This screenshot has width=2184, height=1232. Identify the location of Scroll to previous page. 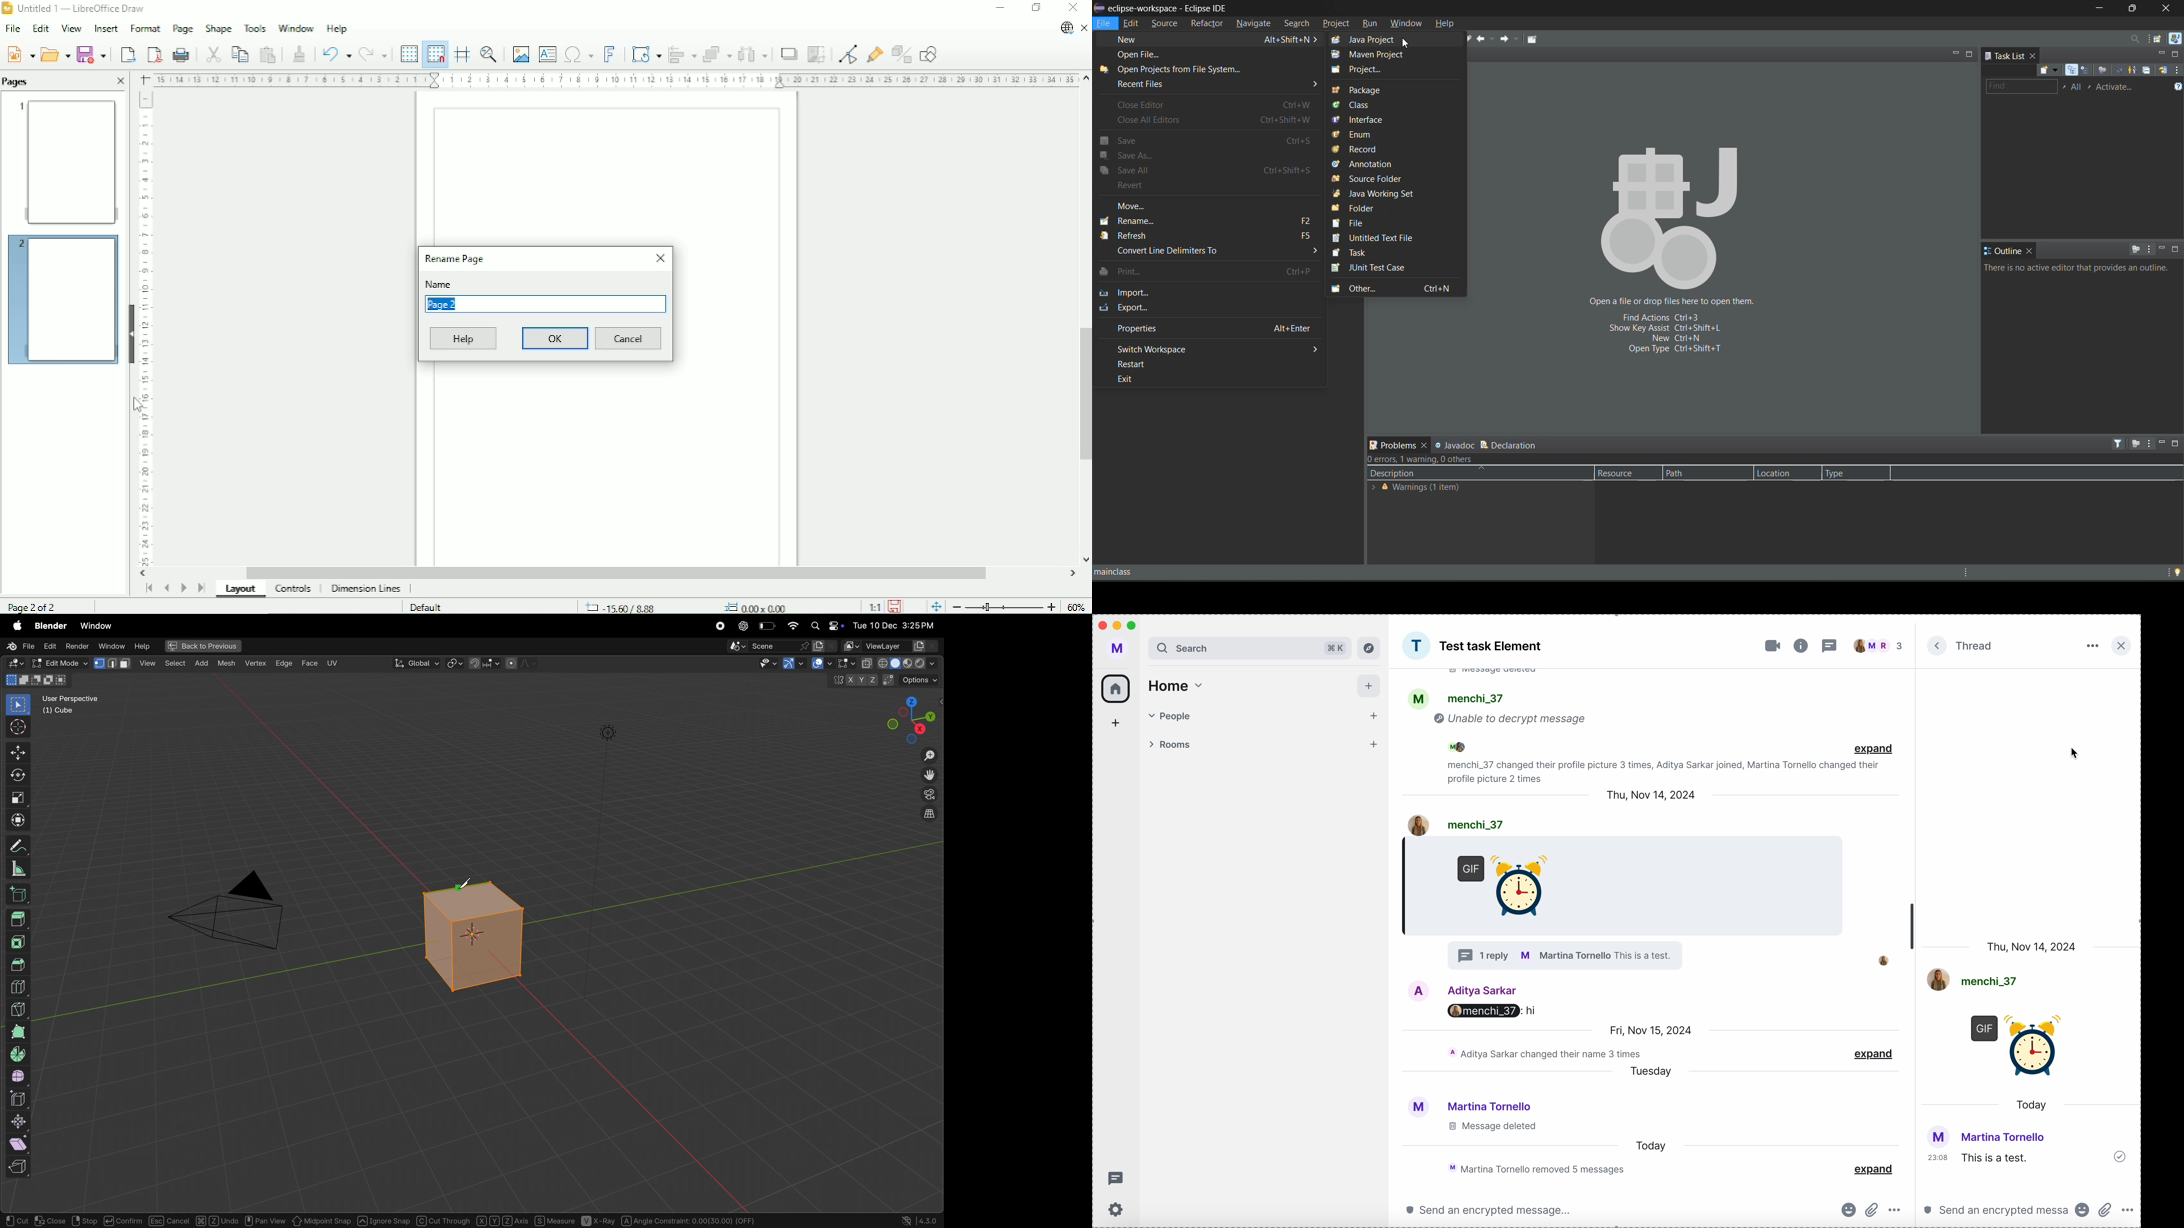
(166, 588).